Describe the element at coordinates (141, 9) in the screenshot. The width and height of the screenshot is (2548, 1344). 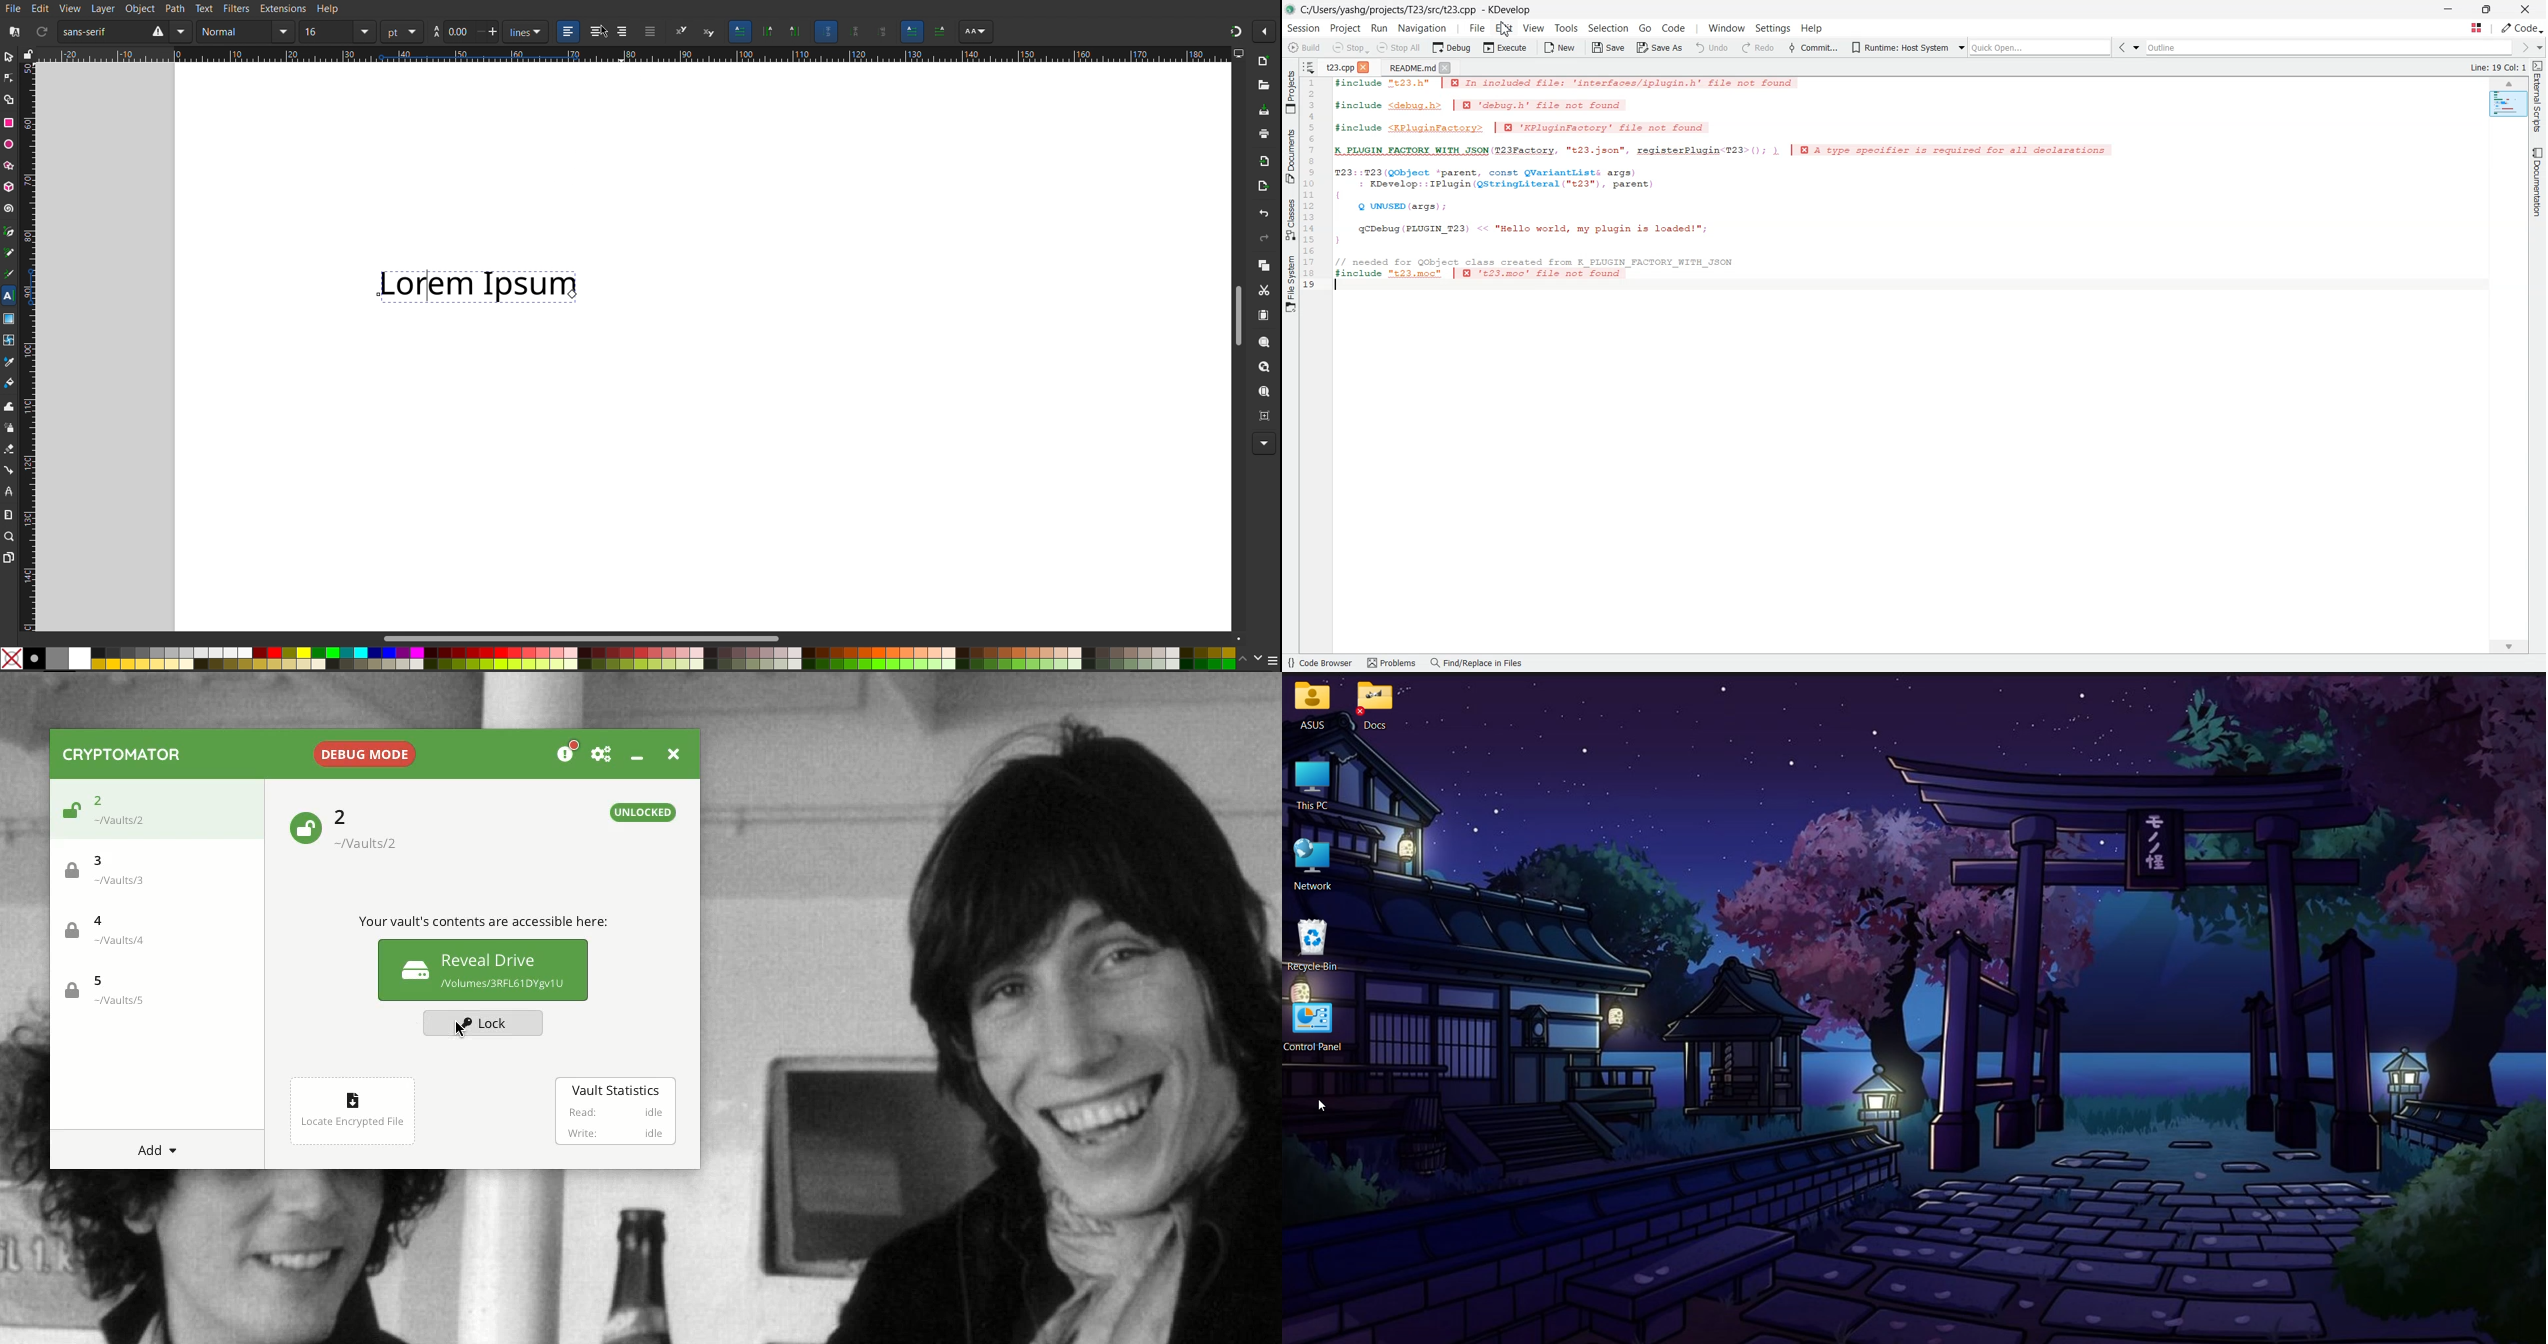
I see `Object` at that location.